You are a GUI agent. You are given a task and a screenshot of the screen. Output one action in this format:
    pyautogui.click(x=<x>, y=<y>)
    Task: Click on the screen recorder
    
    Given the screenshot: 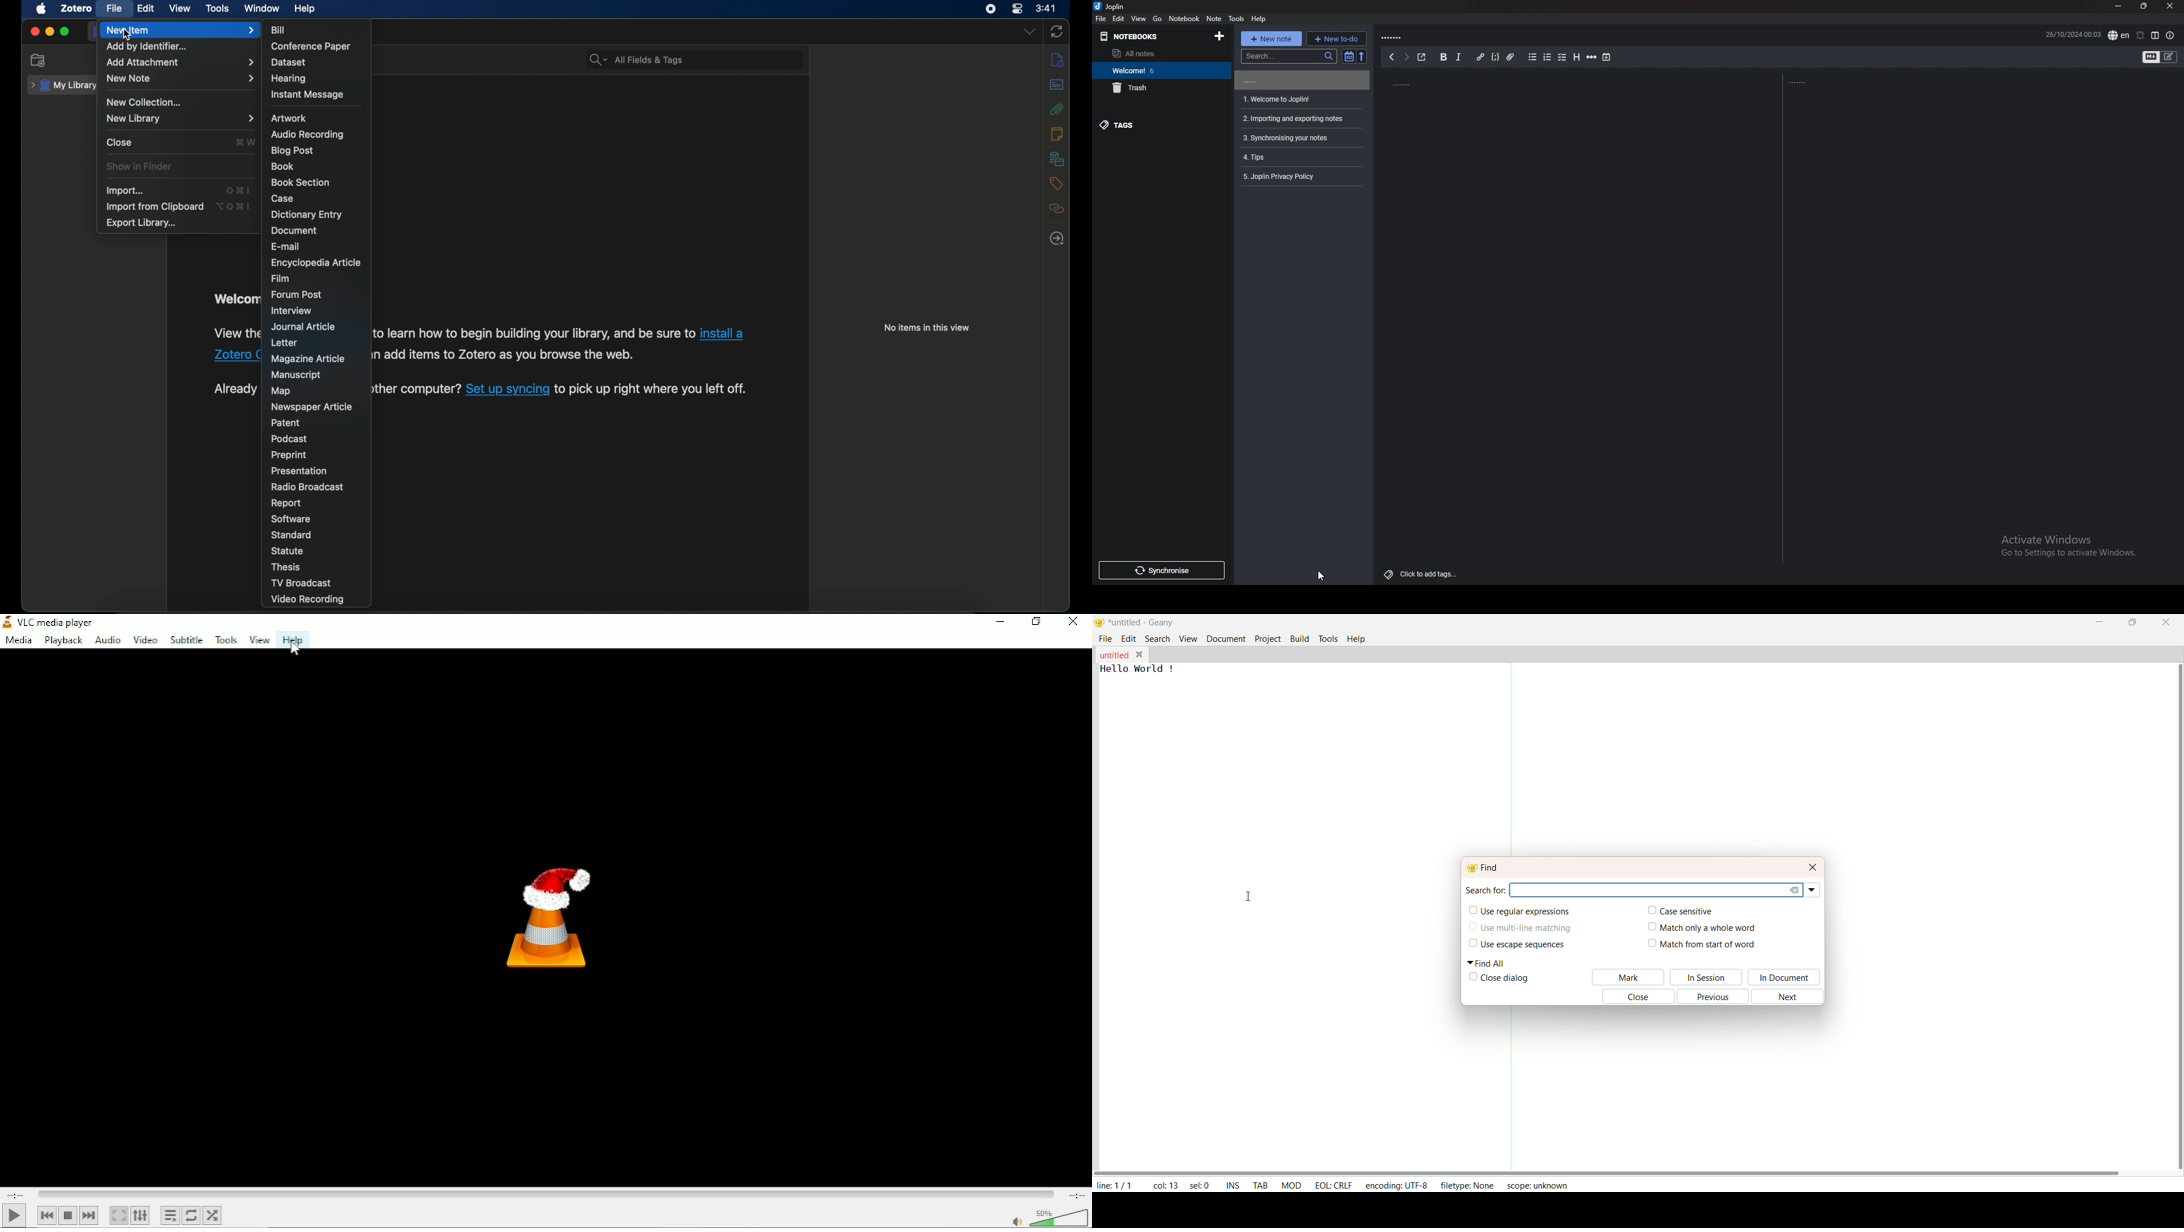 What is the action you would take?
    pyautogui.click(x=992, y=9)
    